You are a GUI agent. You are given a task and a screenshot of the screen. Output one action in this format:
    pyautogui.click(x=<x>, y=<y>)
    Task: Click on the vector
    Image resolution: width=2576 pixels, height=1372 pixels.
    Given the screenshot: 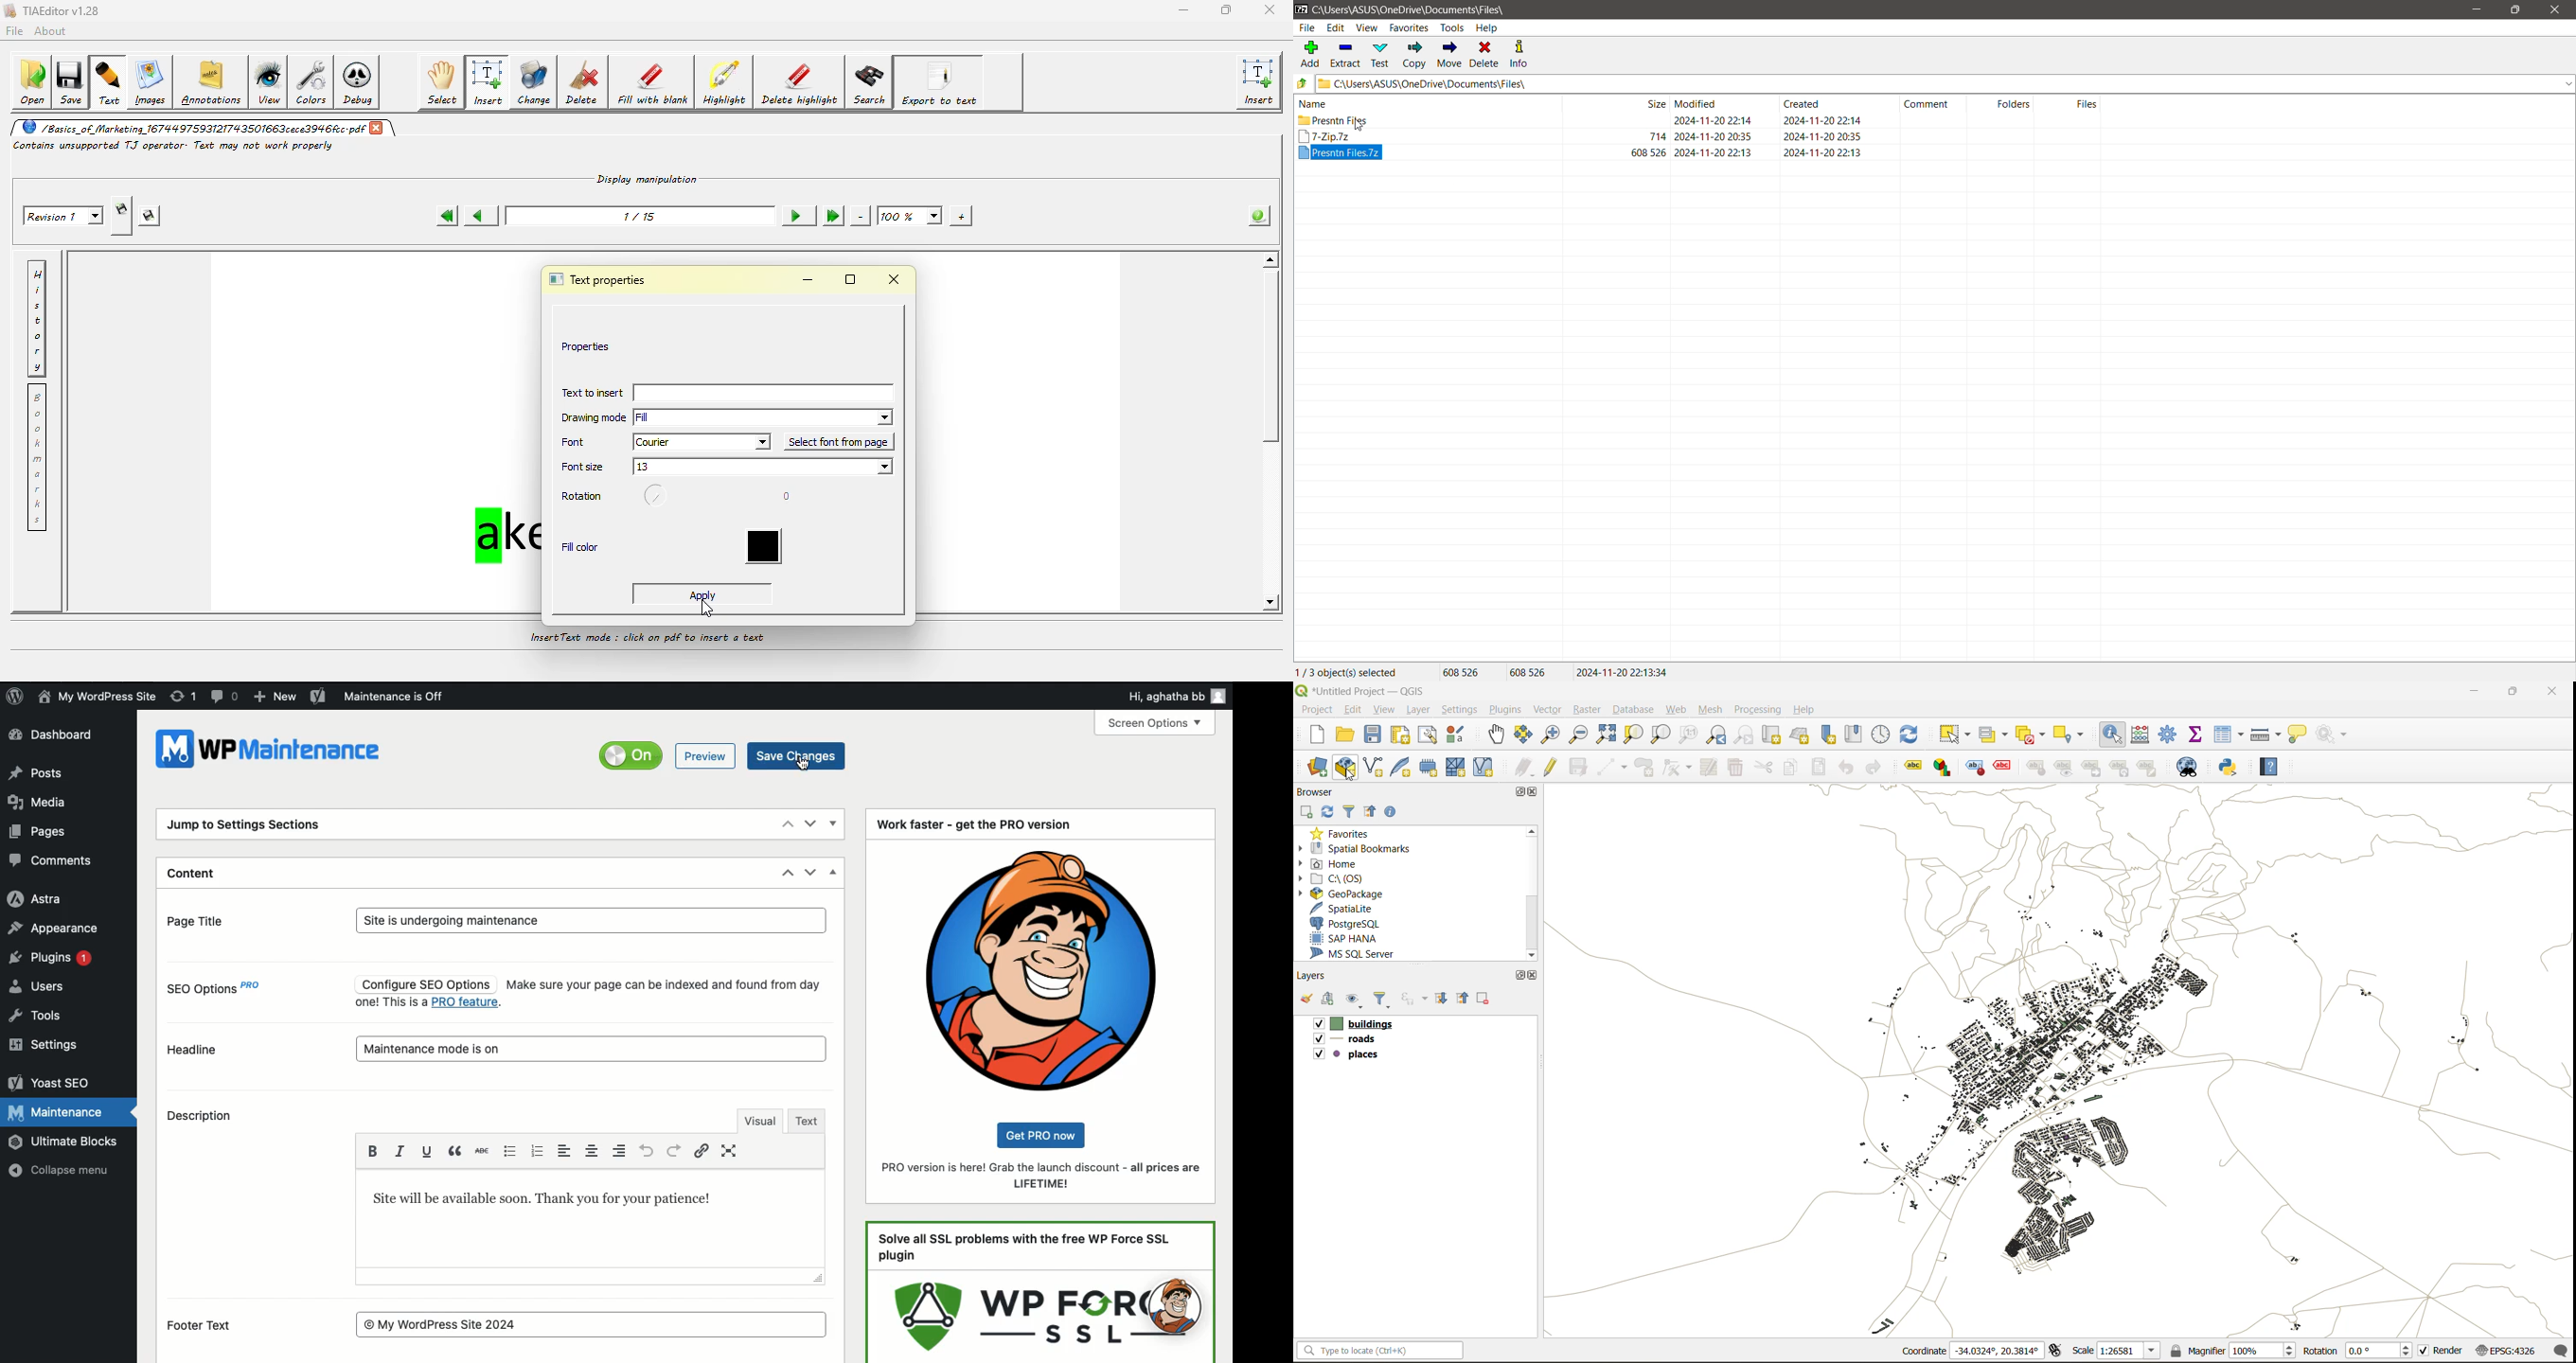 What is the action you would take?
    pyautogui.click(x=1547, y=710)
    